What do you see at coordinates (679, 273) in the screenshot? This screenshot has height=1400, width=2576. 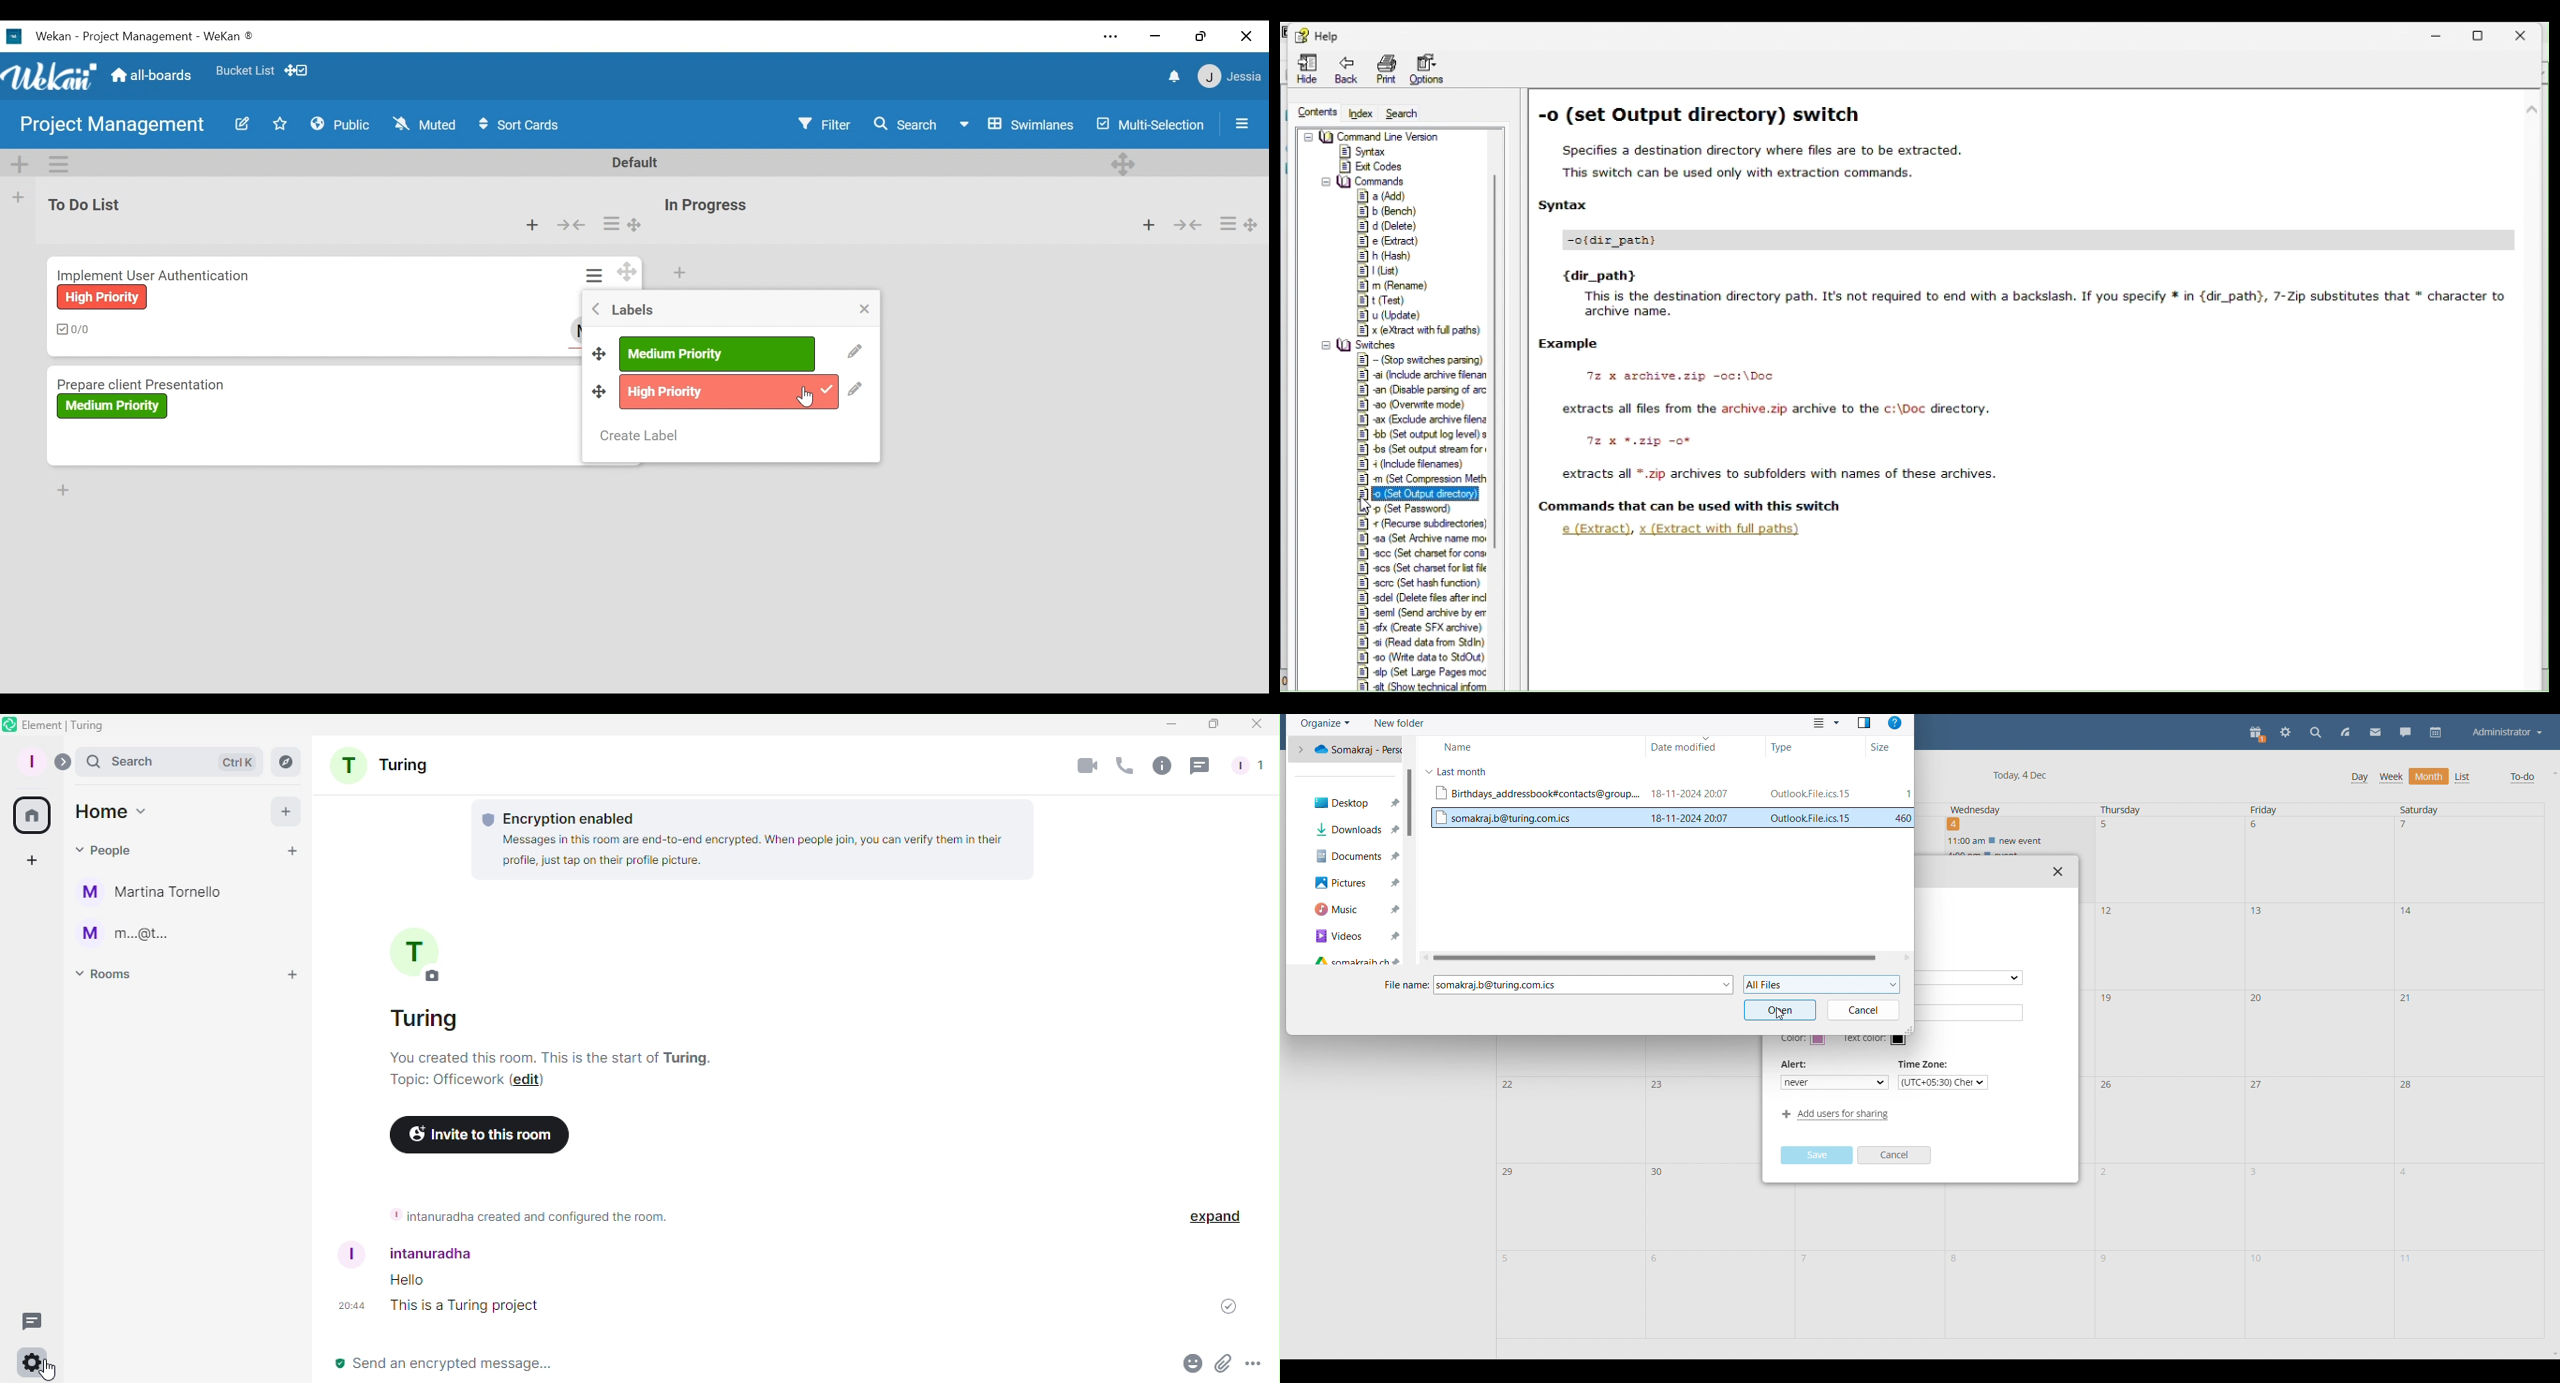 I see `Add card to top of the list` at bounding box center [679, 273].